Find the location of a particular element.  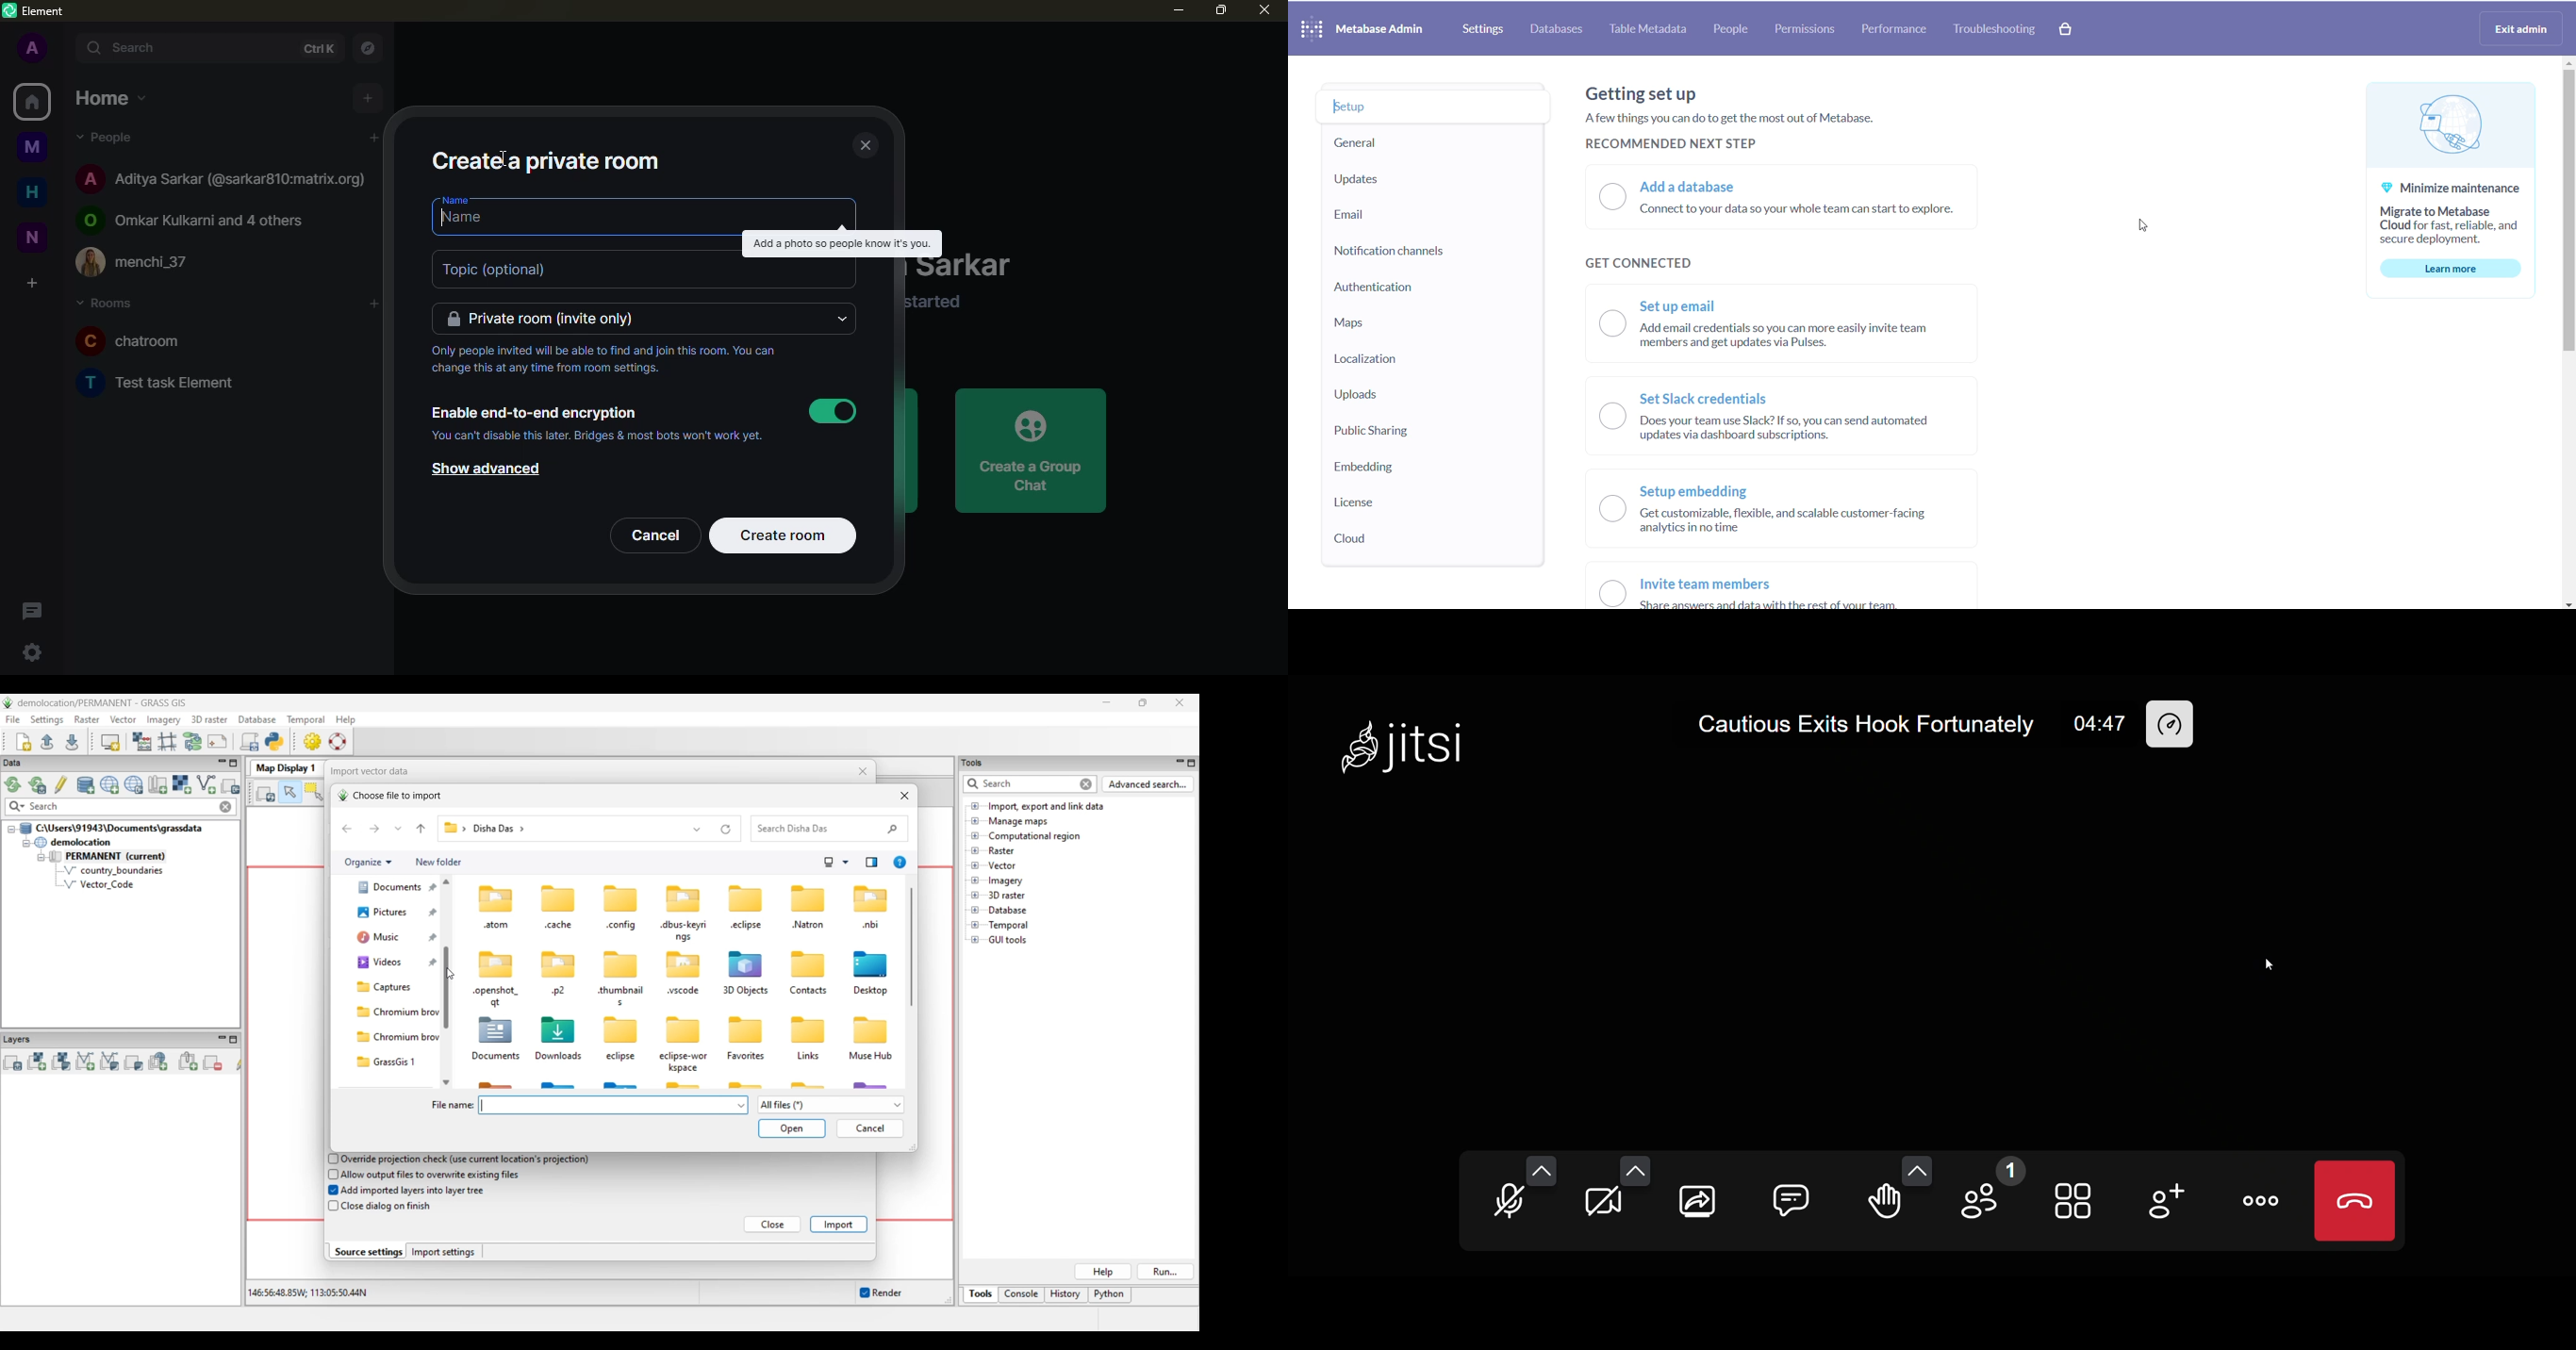

Omkar Kulkarni and 4 others is located at coordinates (193, 221).